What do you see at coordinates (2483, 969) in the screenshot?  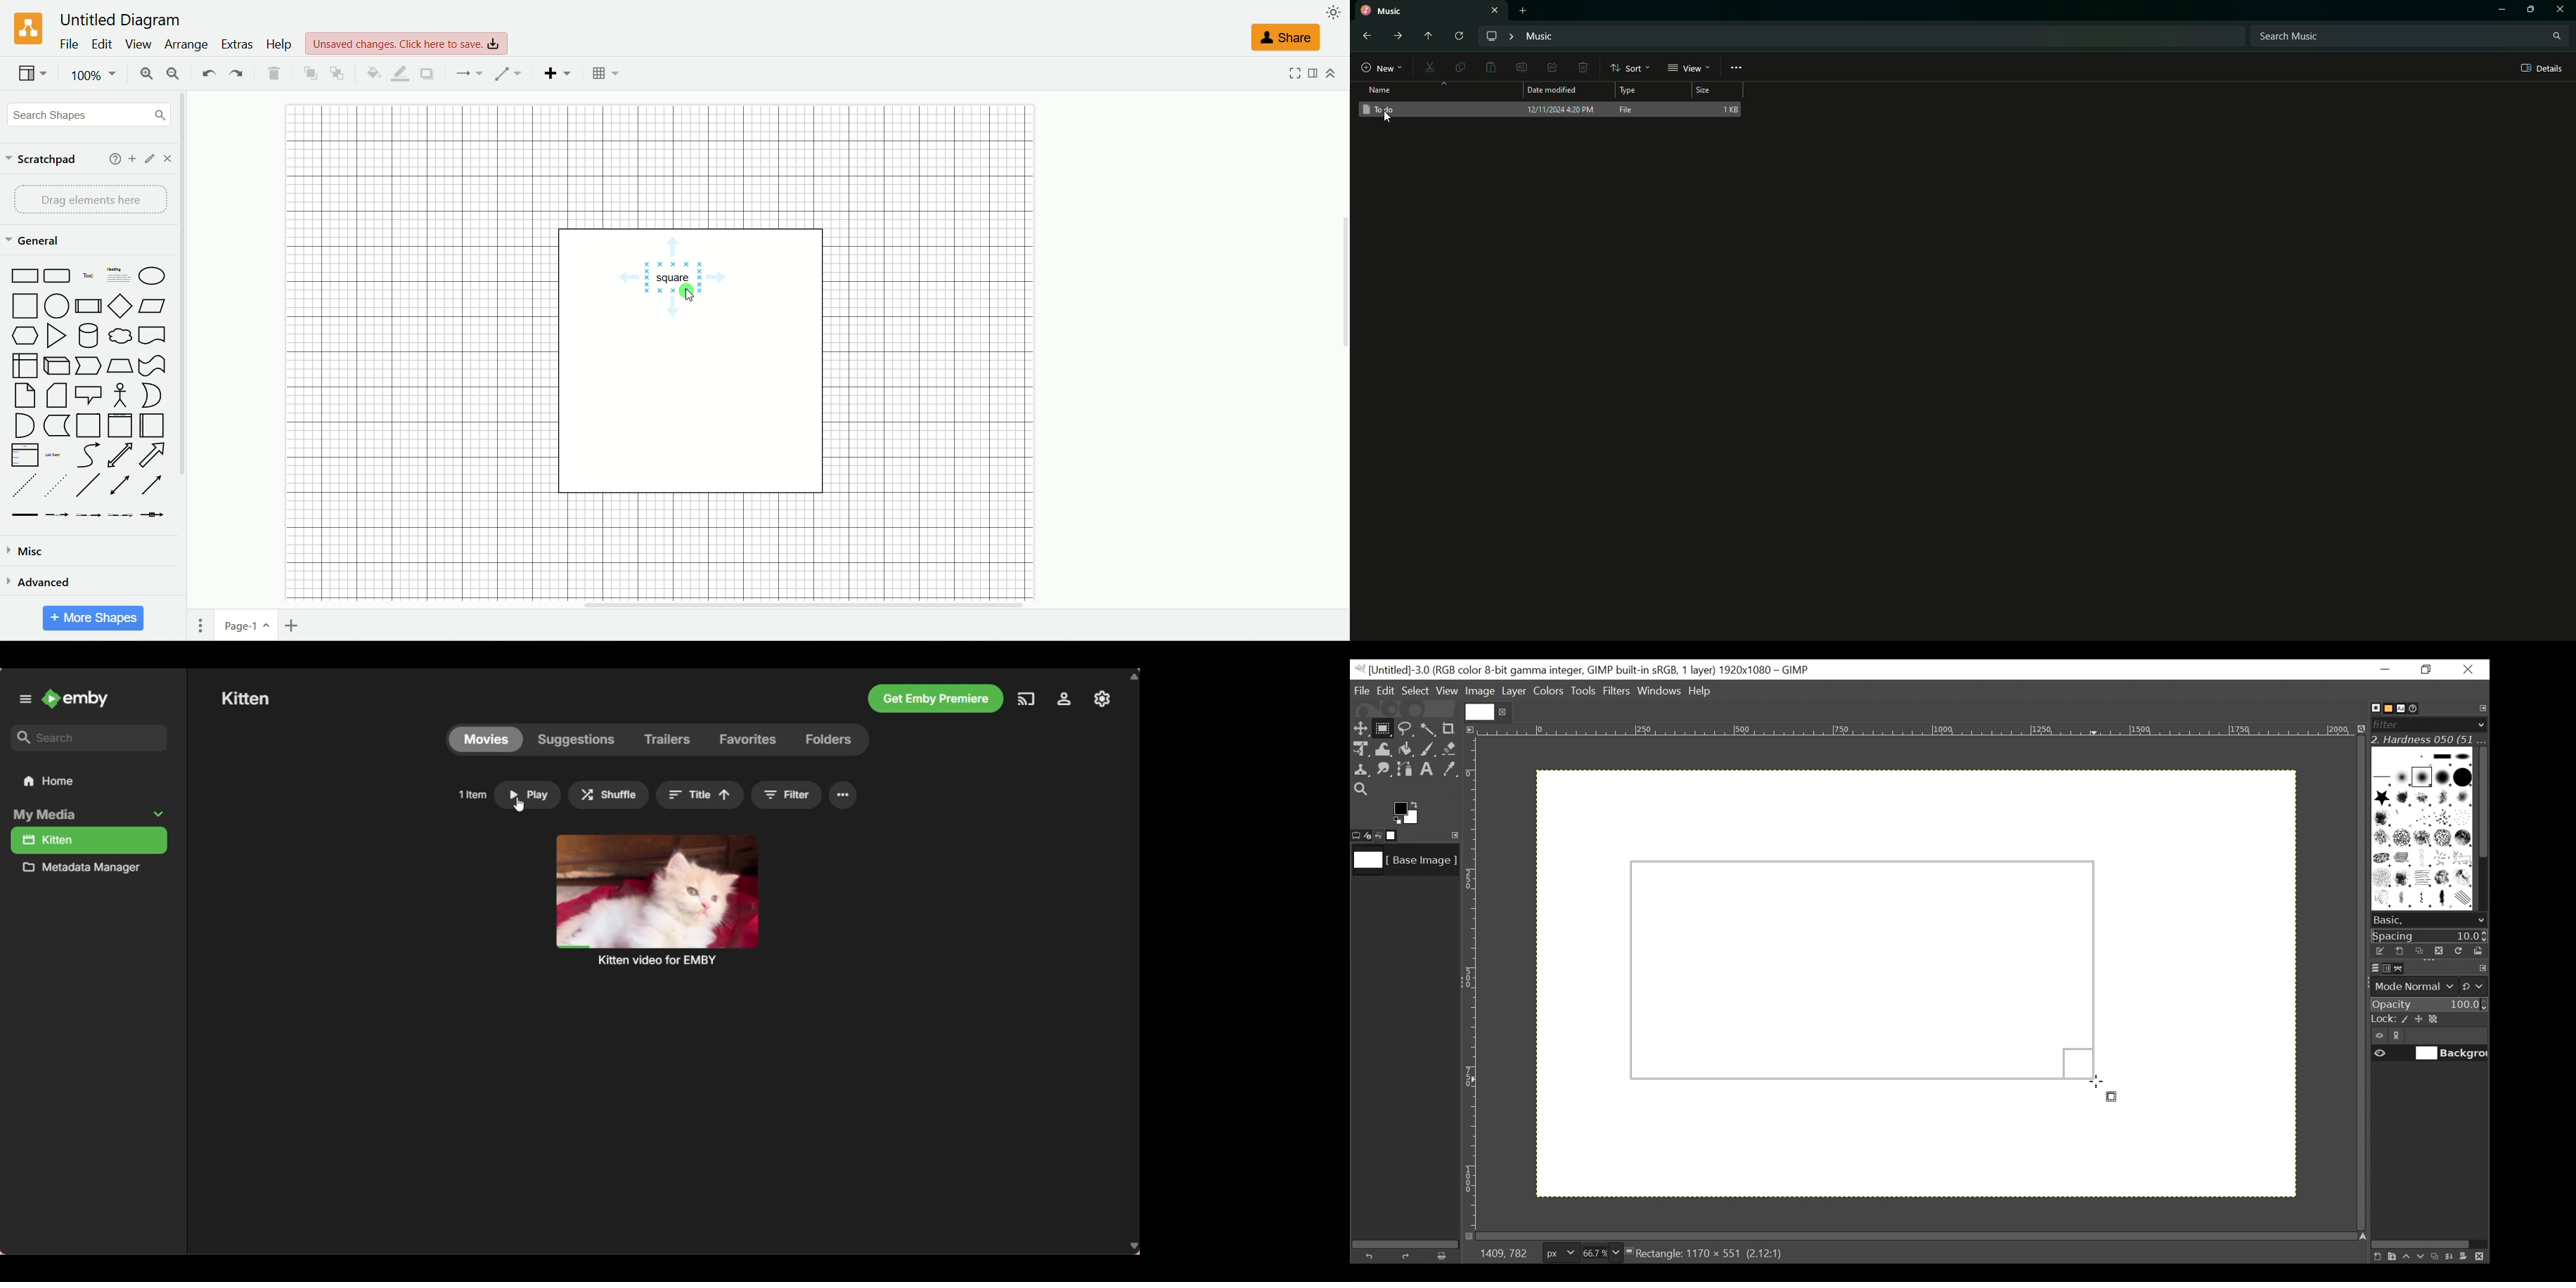 I see `configure this tab` at bounding box center [2483, 969].